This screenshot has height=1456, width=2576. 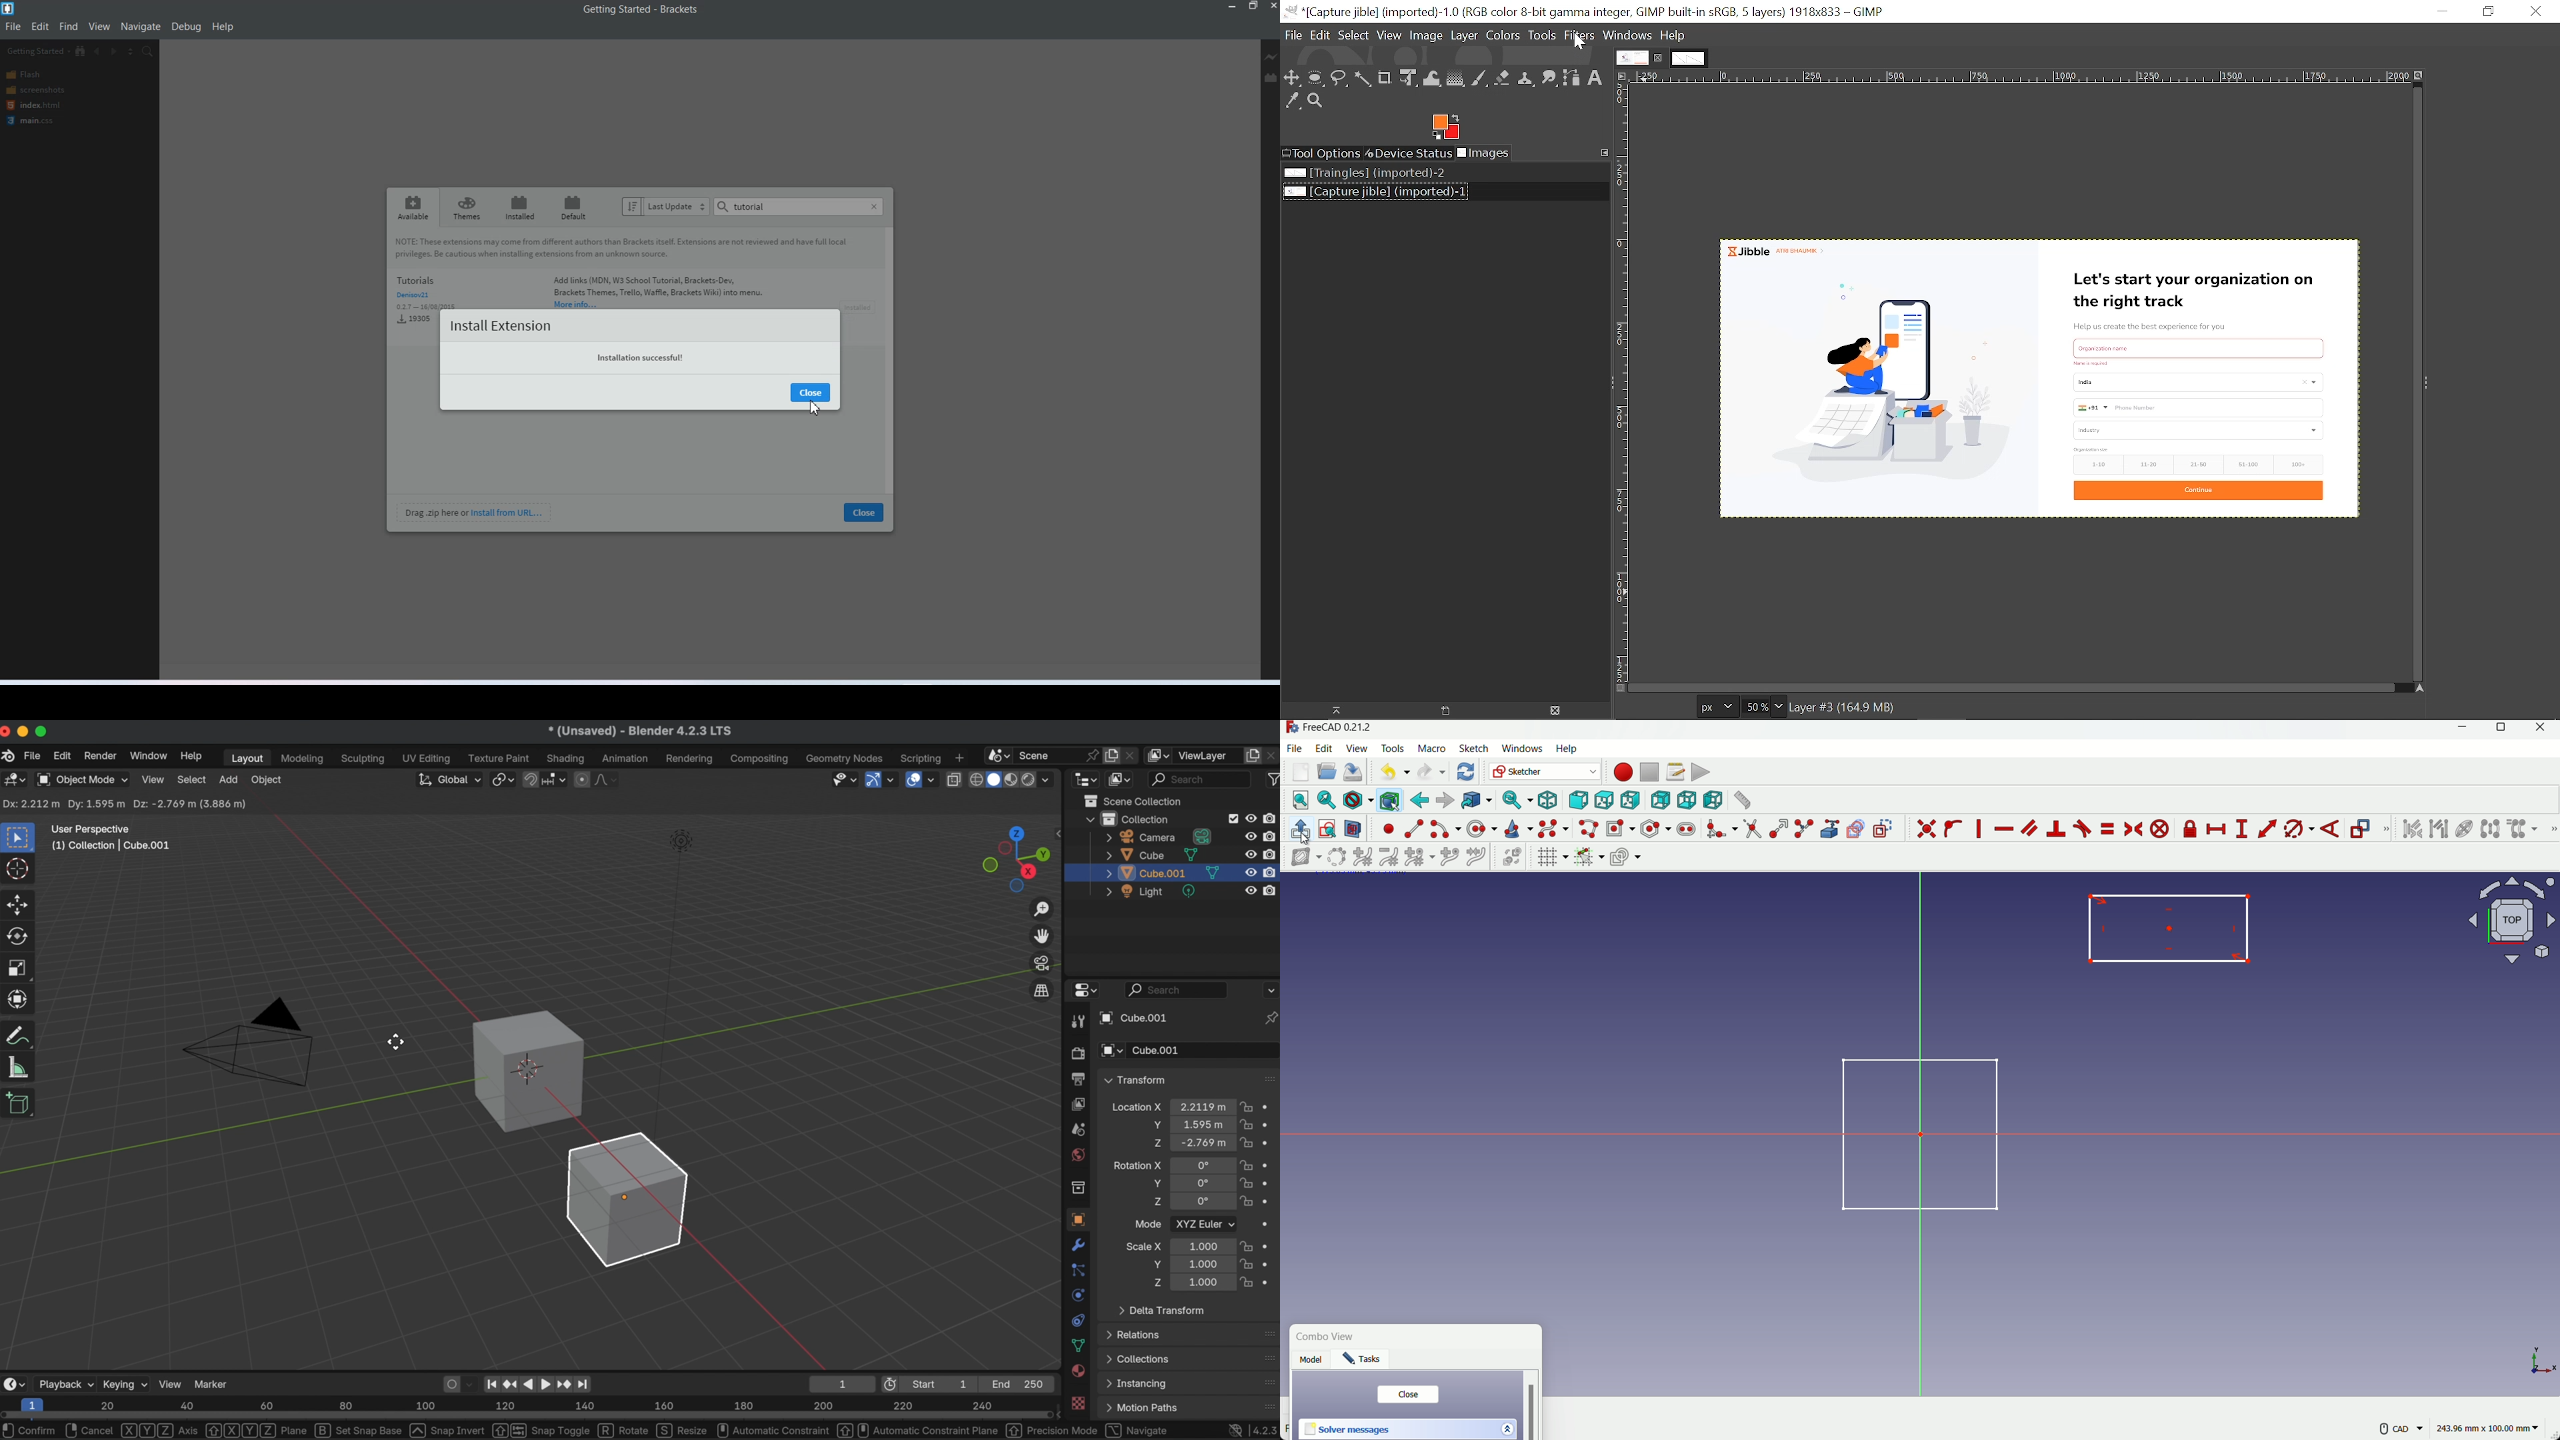 I want to click on editor type, so click(x=1085, y=778).